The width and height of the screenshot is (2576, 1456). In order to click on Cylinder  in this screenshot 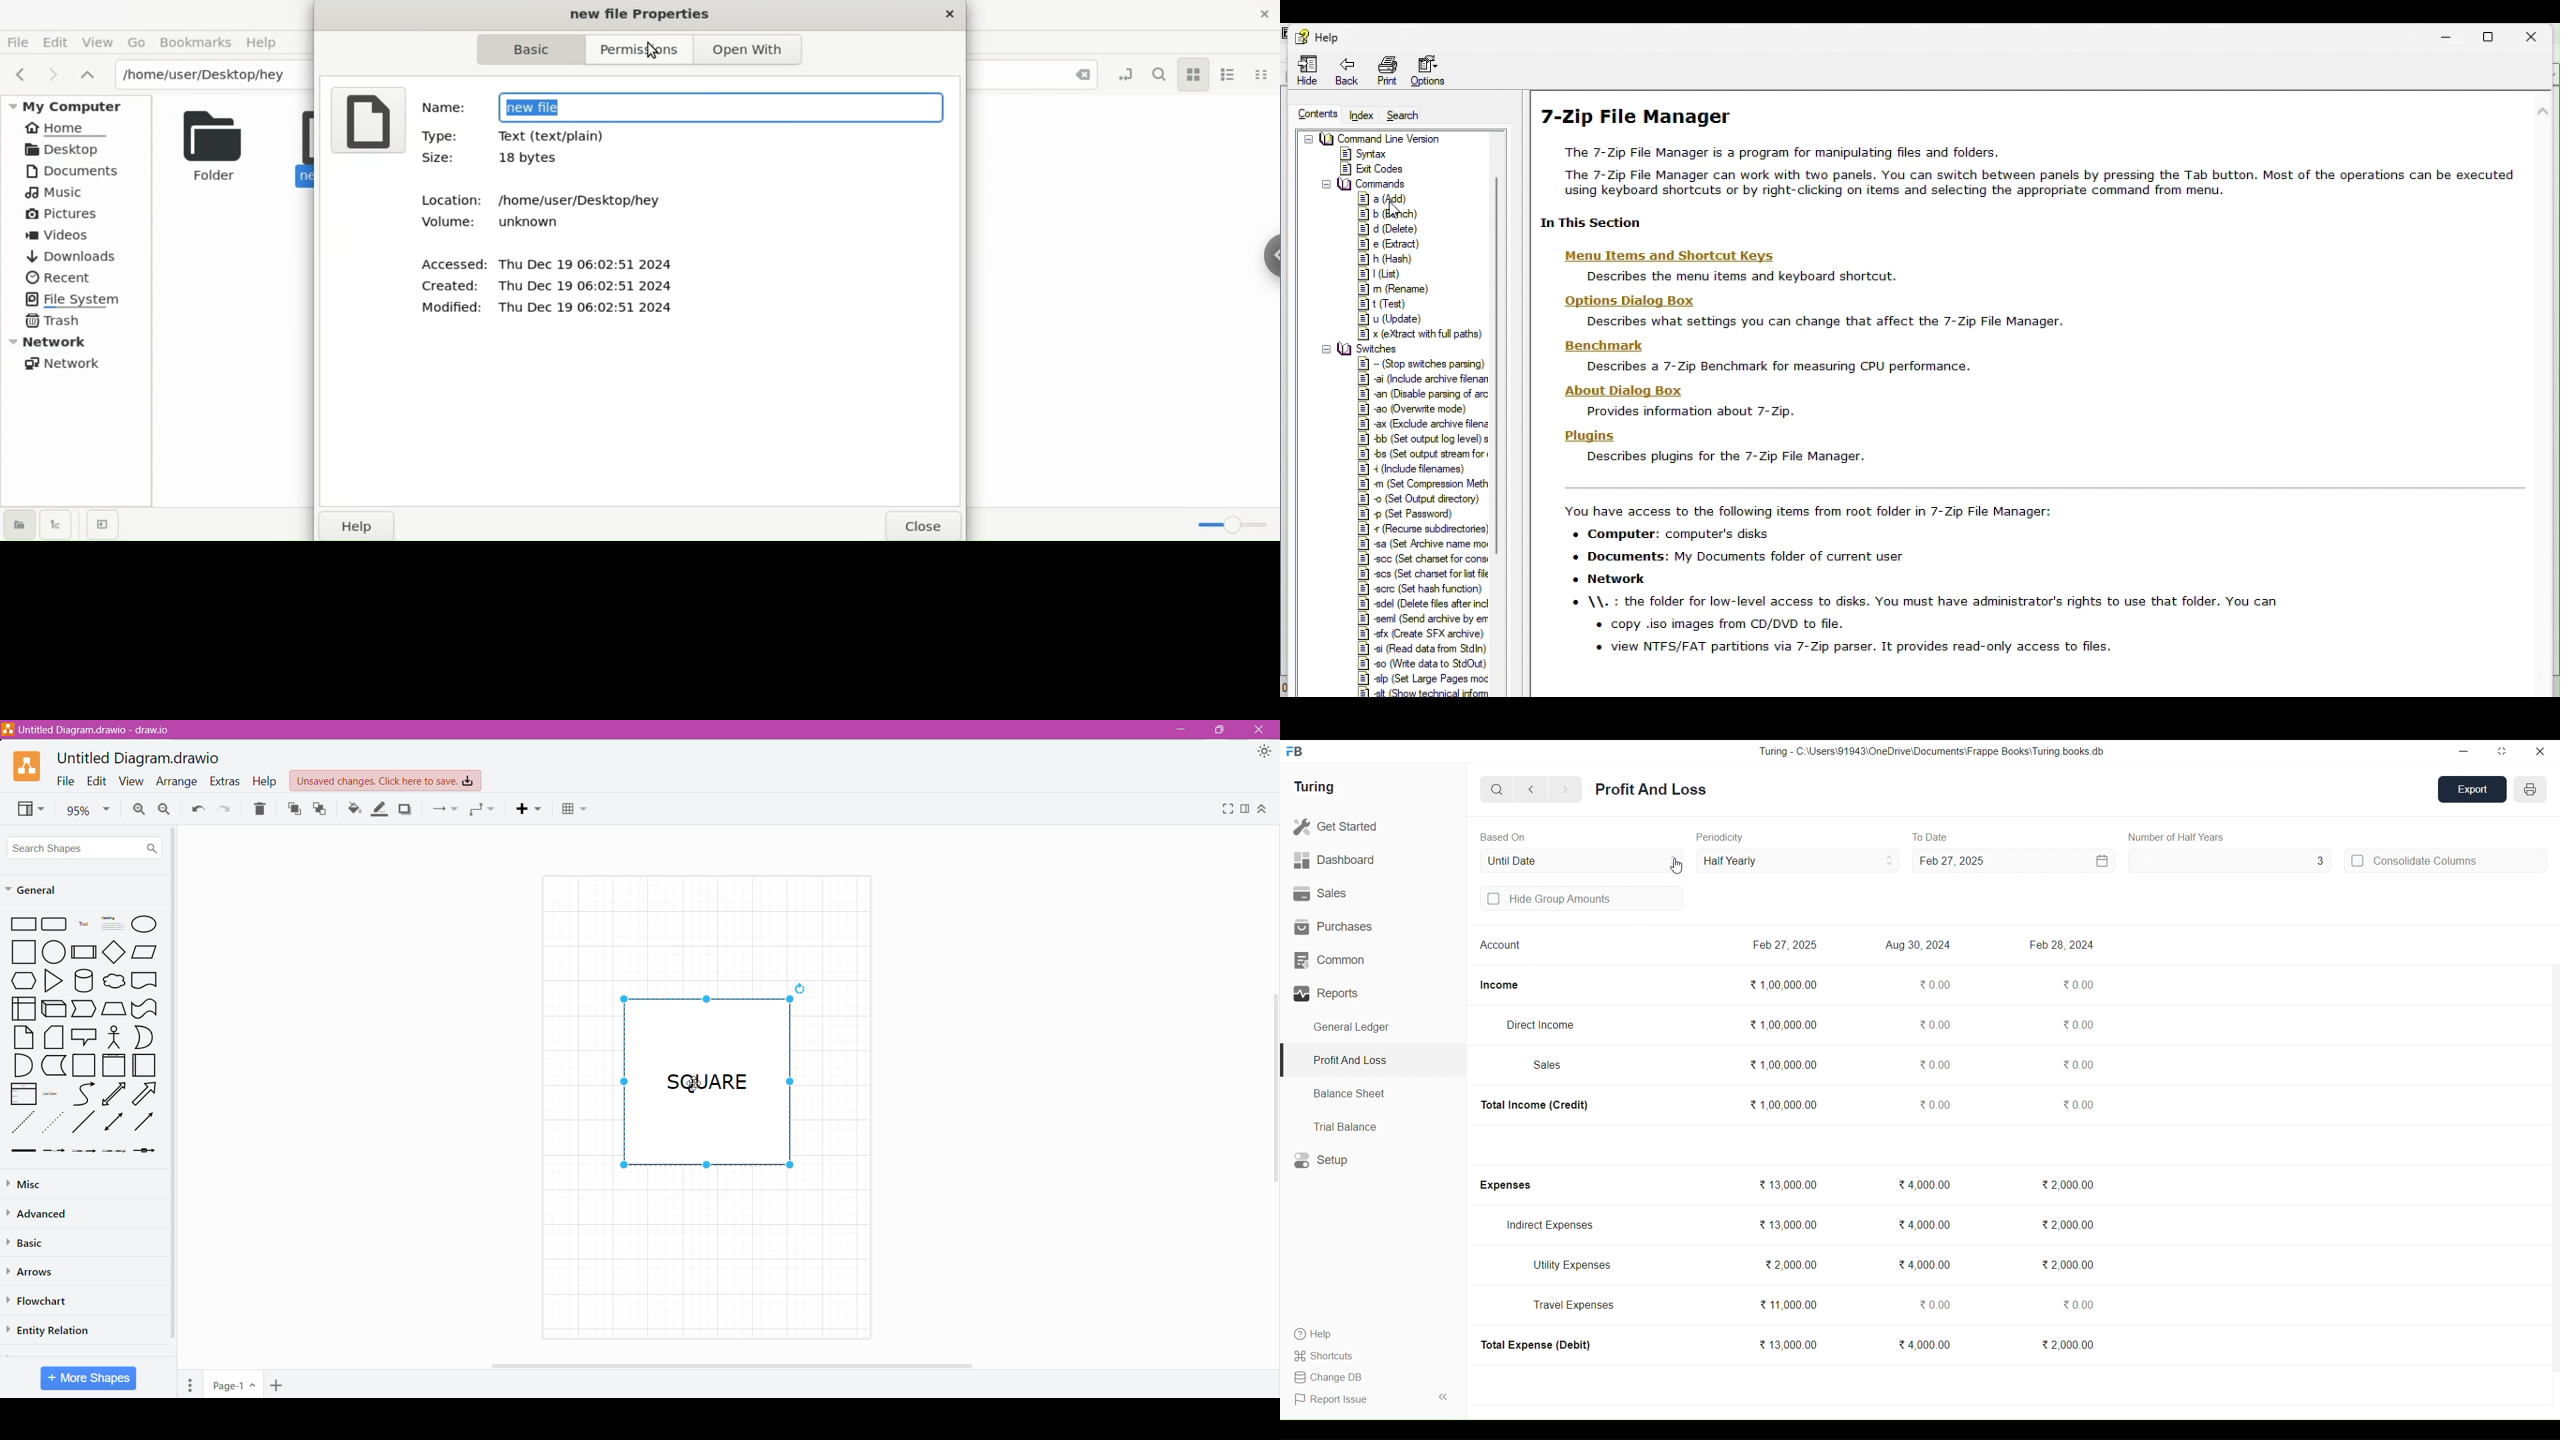, I will do `click(83, 980)`.